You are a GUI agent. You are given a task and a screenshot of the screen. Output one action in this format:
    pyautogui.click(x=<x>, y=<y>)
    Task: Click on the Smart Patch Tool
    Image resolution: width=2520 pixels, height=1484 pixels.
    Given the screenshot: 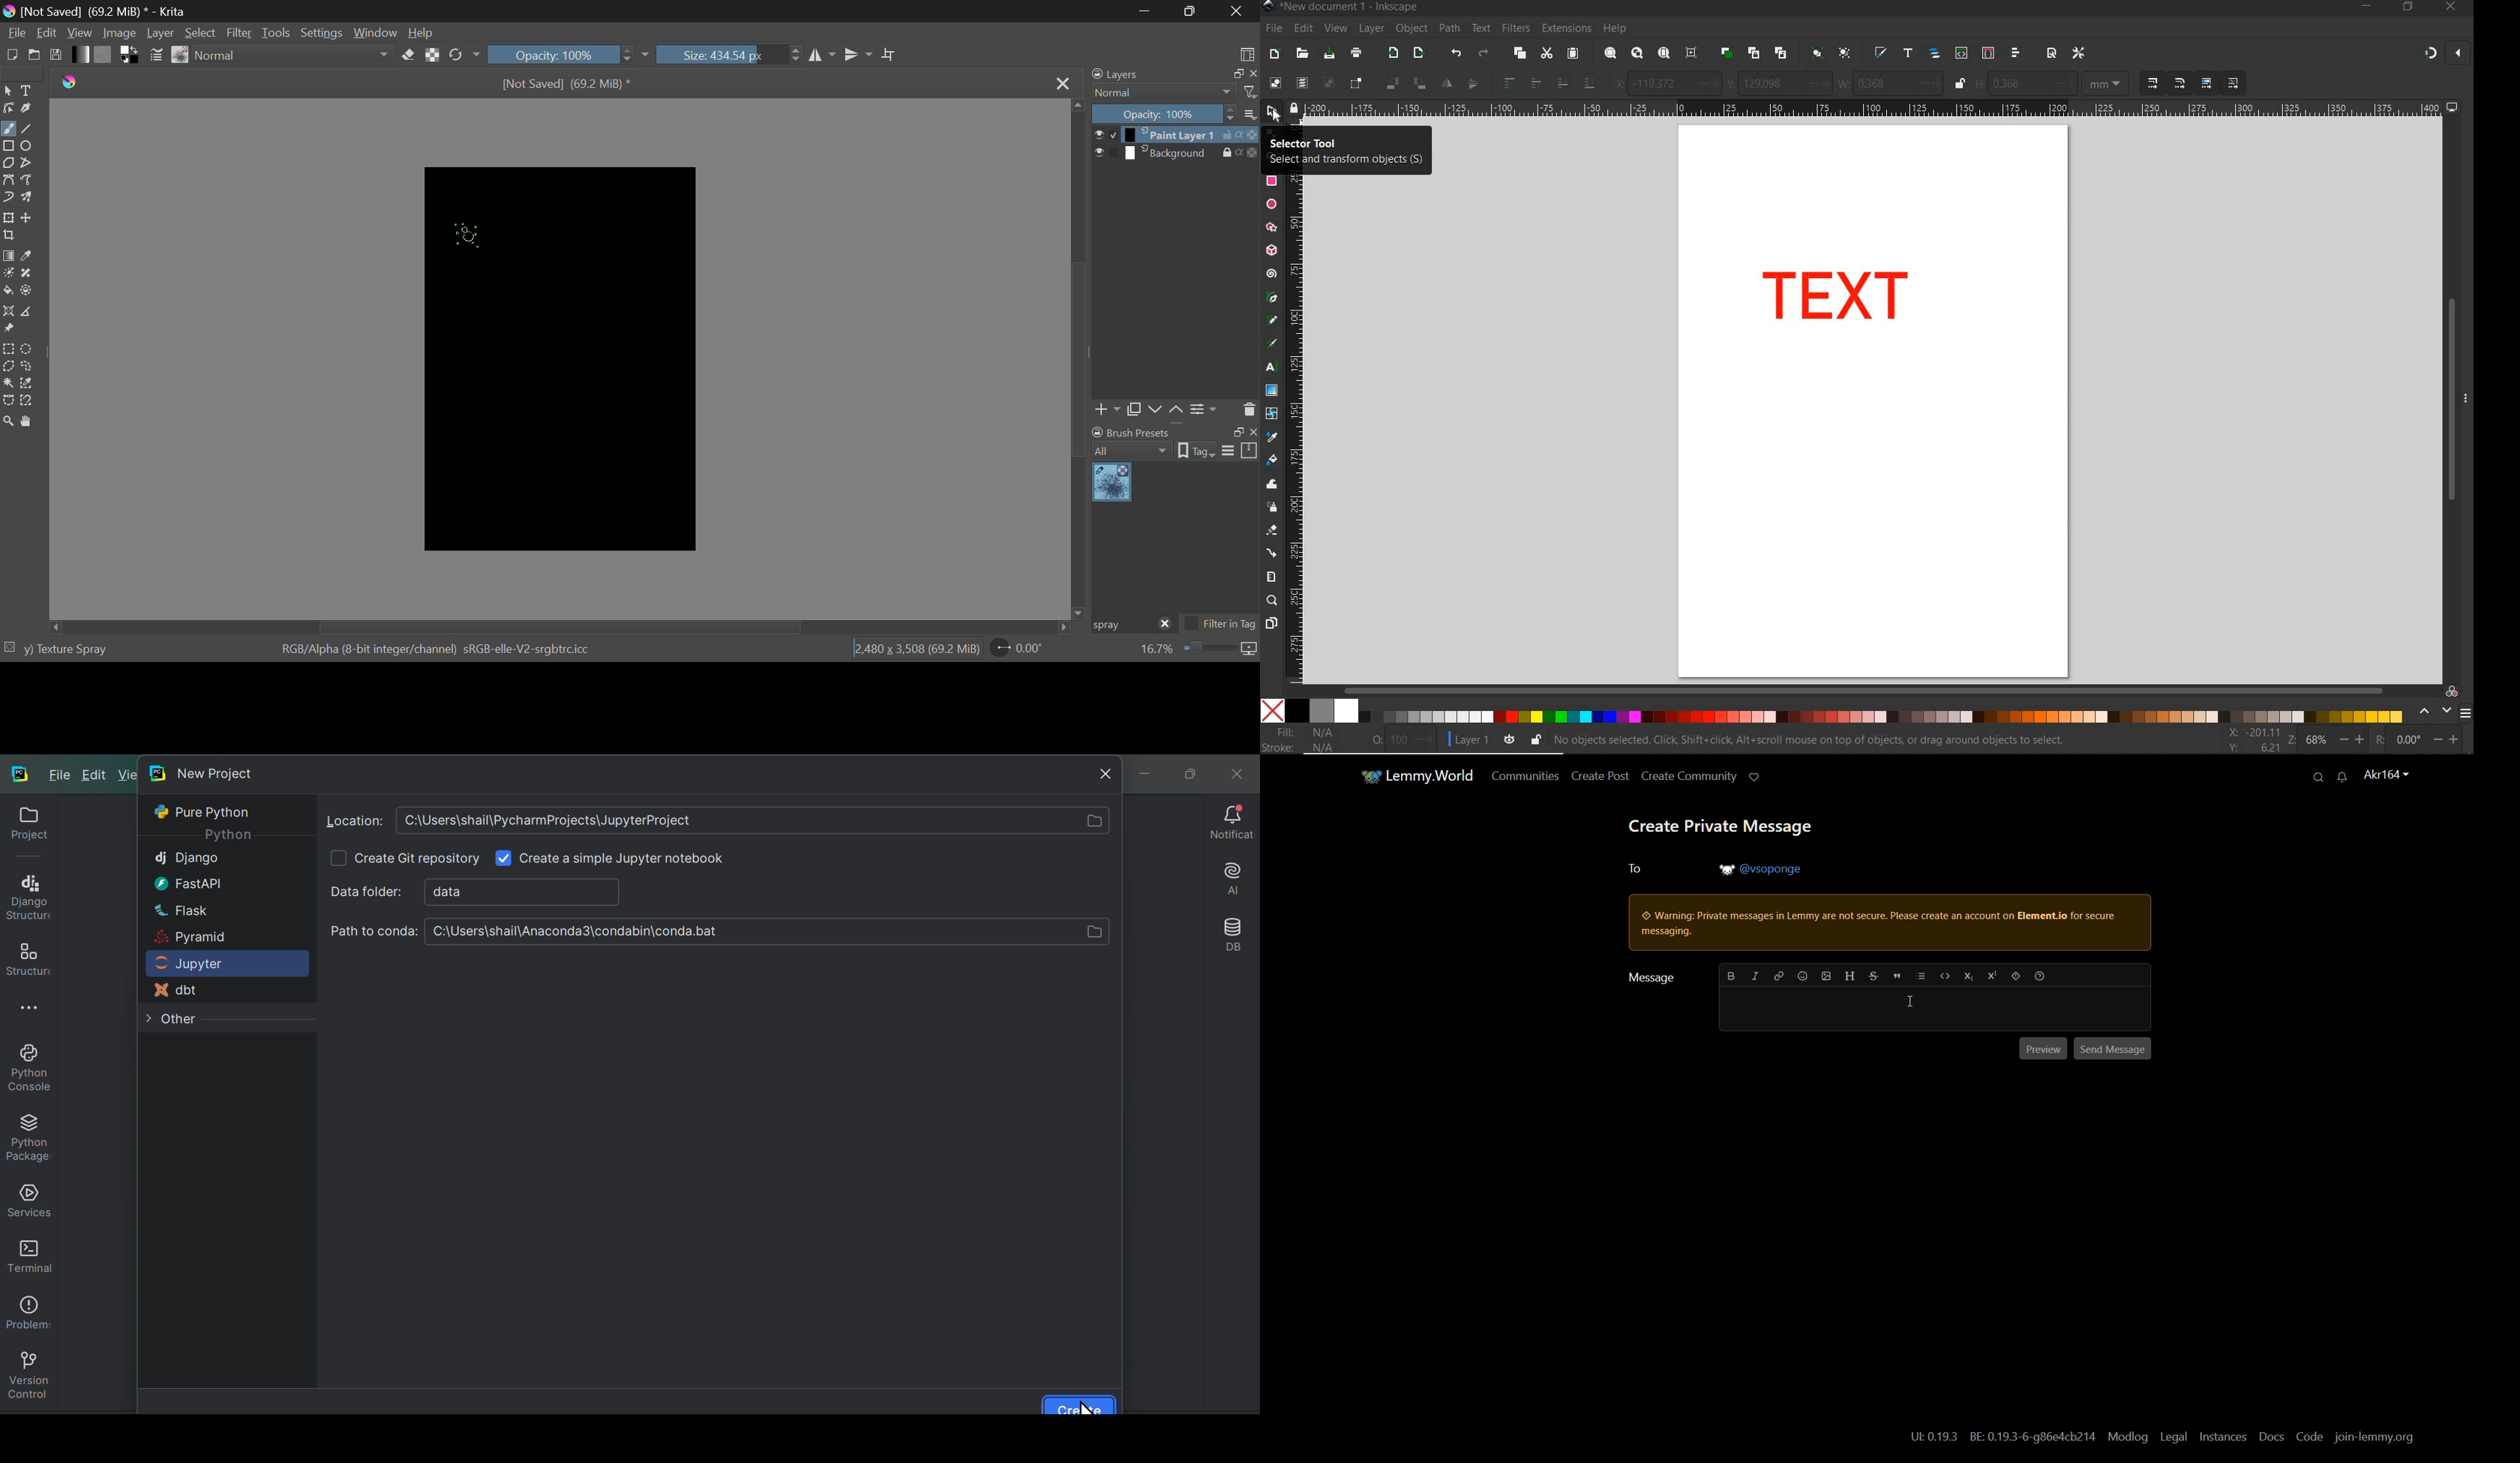 What is the action you would take?
    pyautogui.click(x=27, y=276)
    